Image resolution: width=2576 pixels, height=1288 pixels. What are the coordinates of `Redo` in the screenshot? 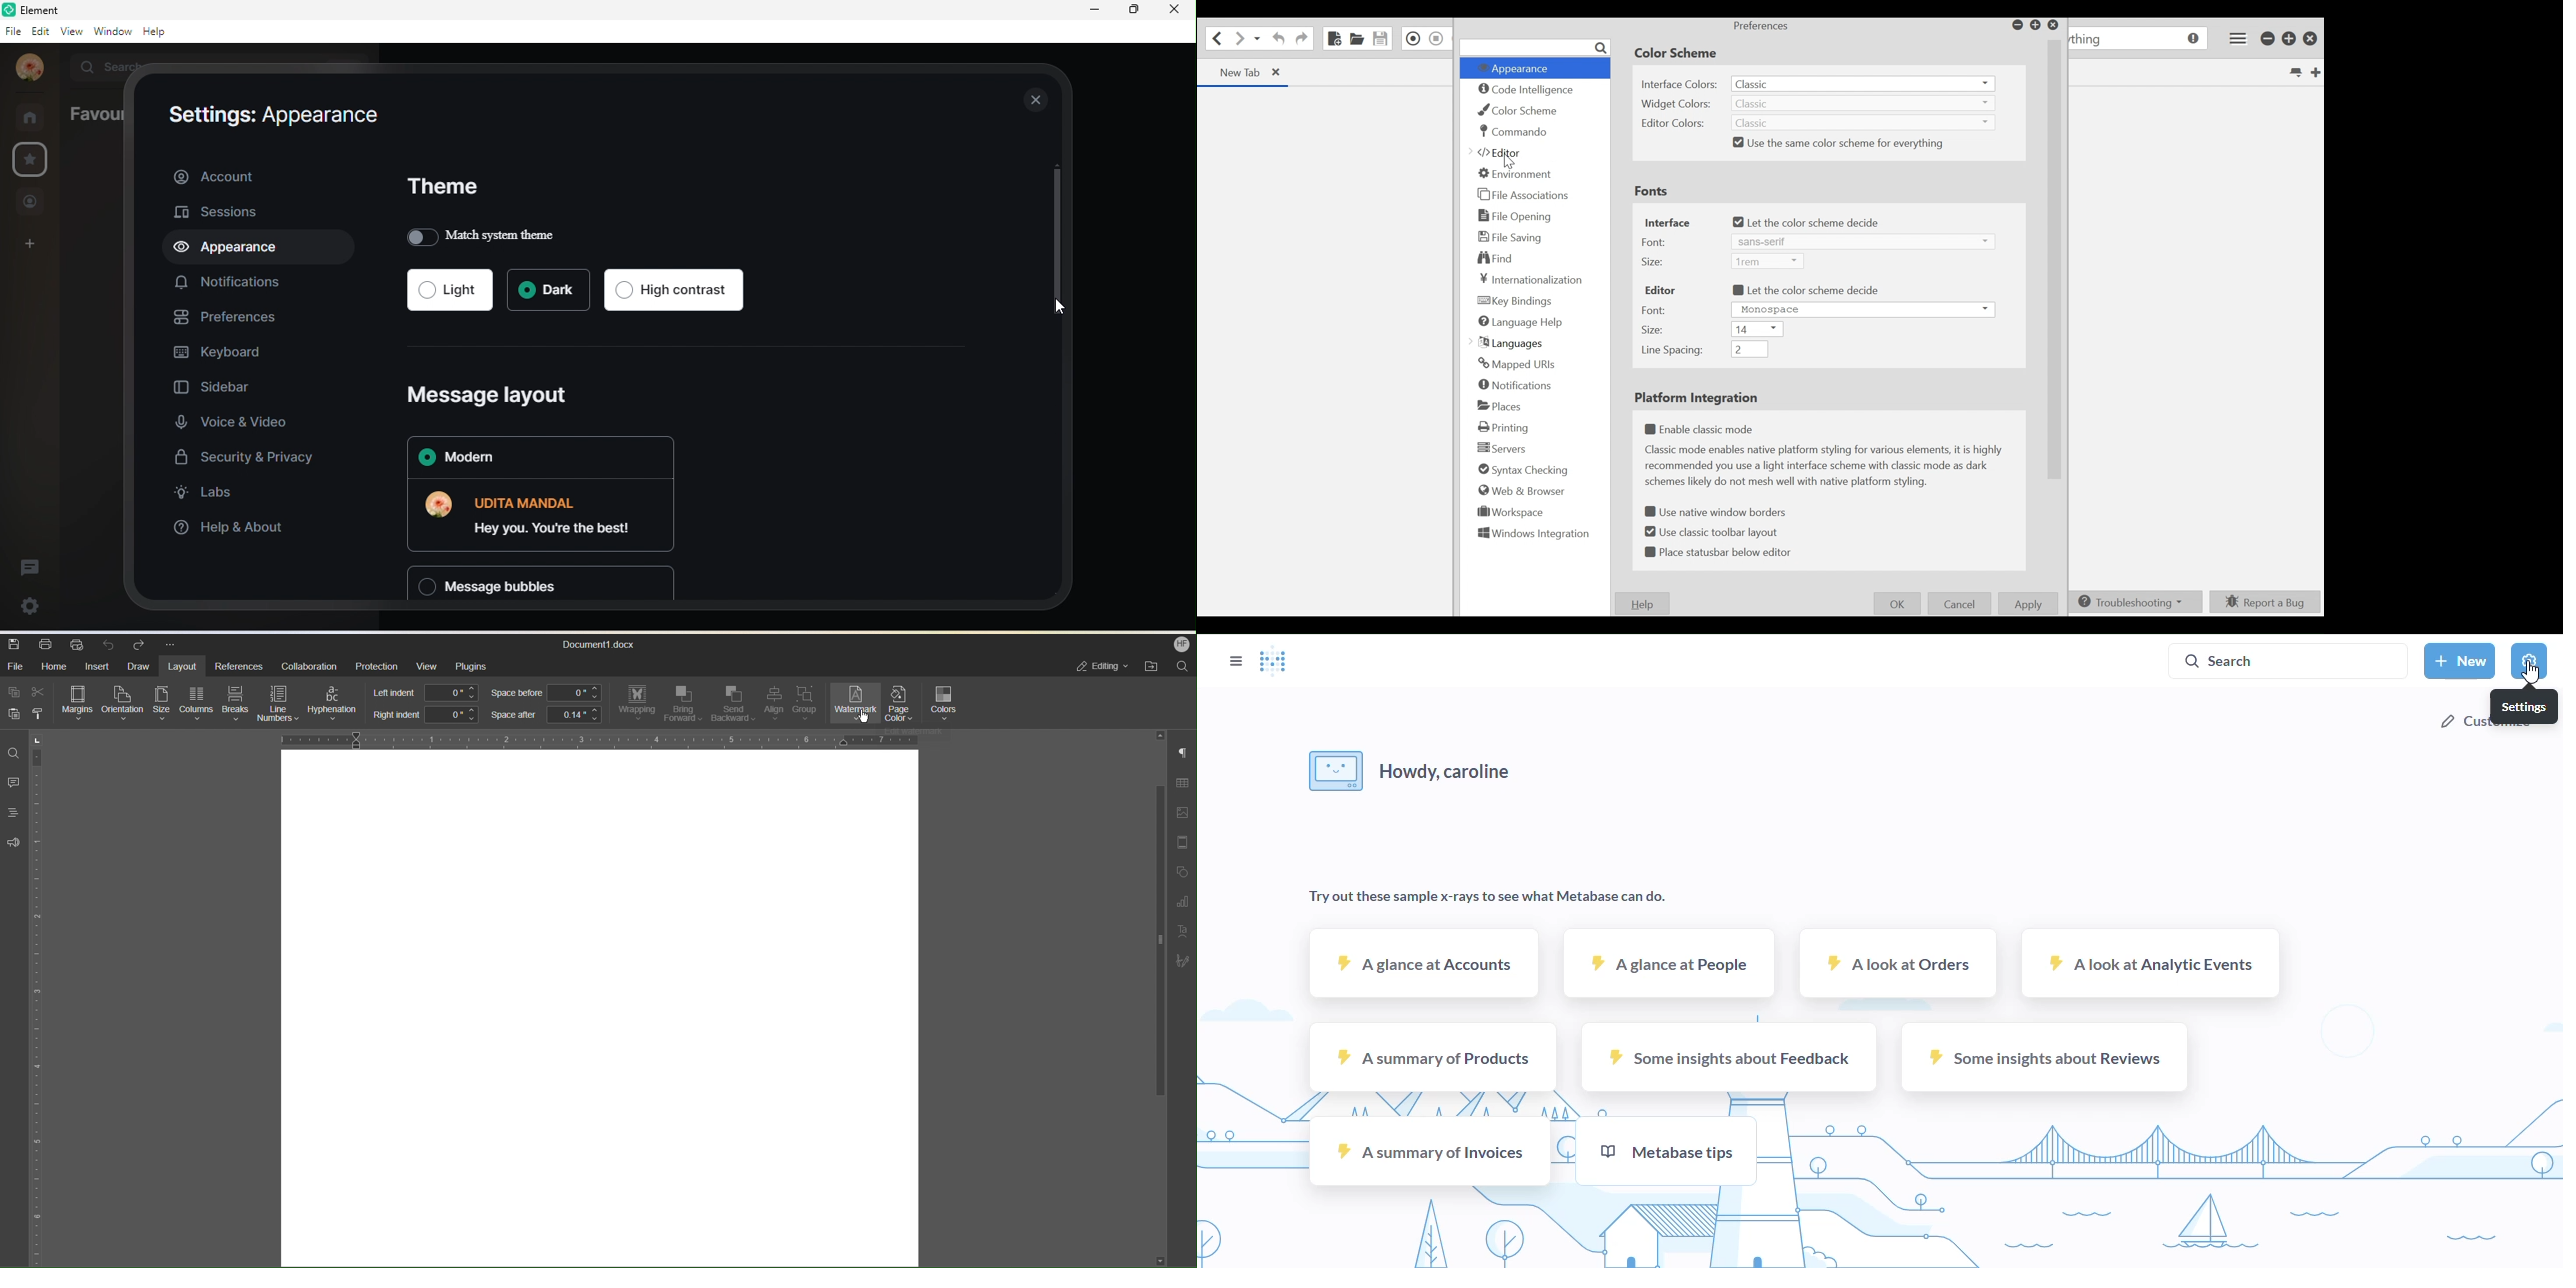 It's located at (138, 645).